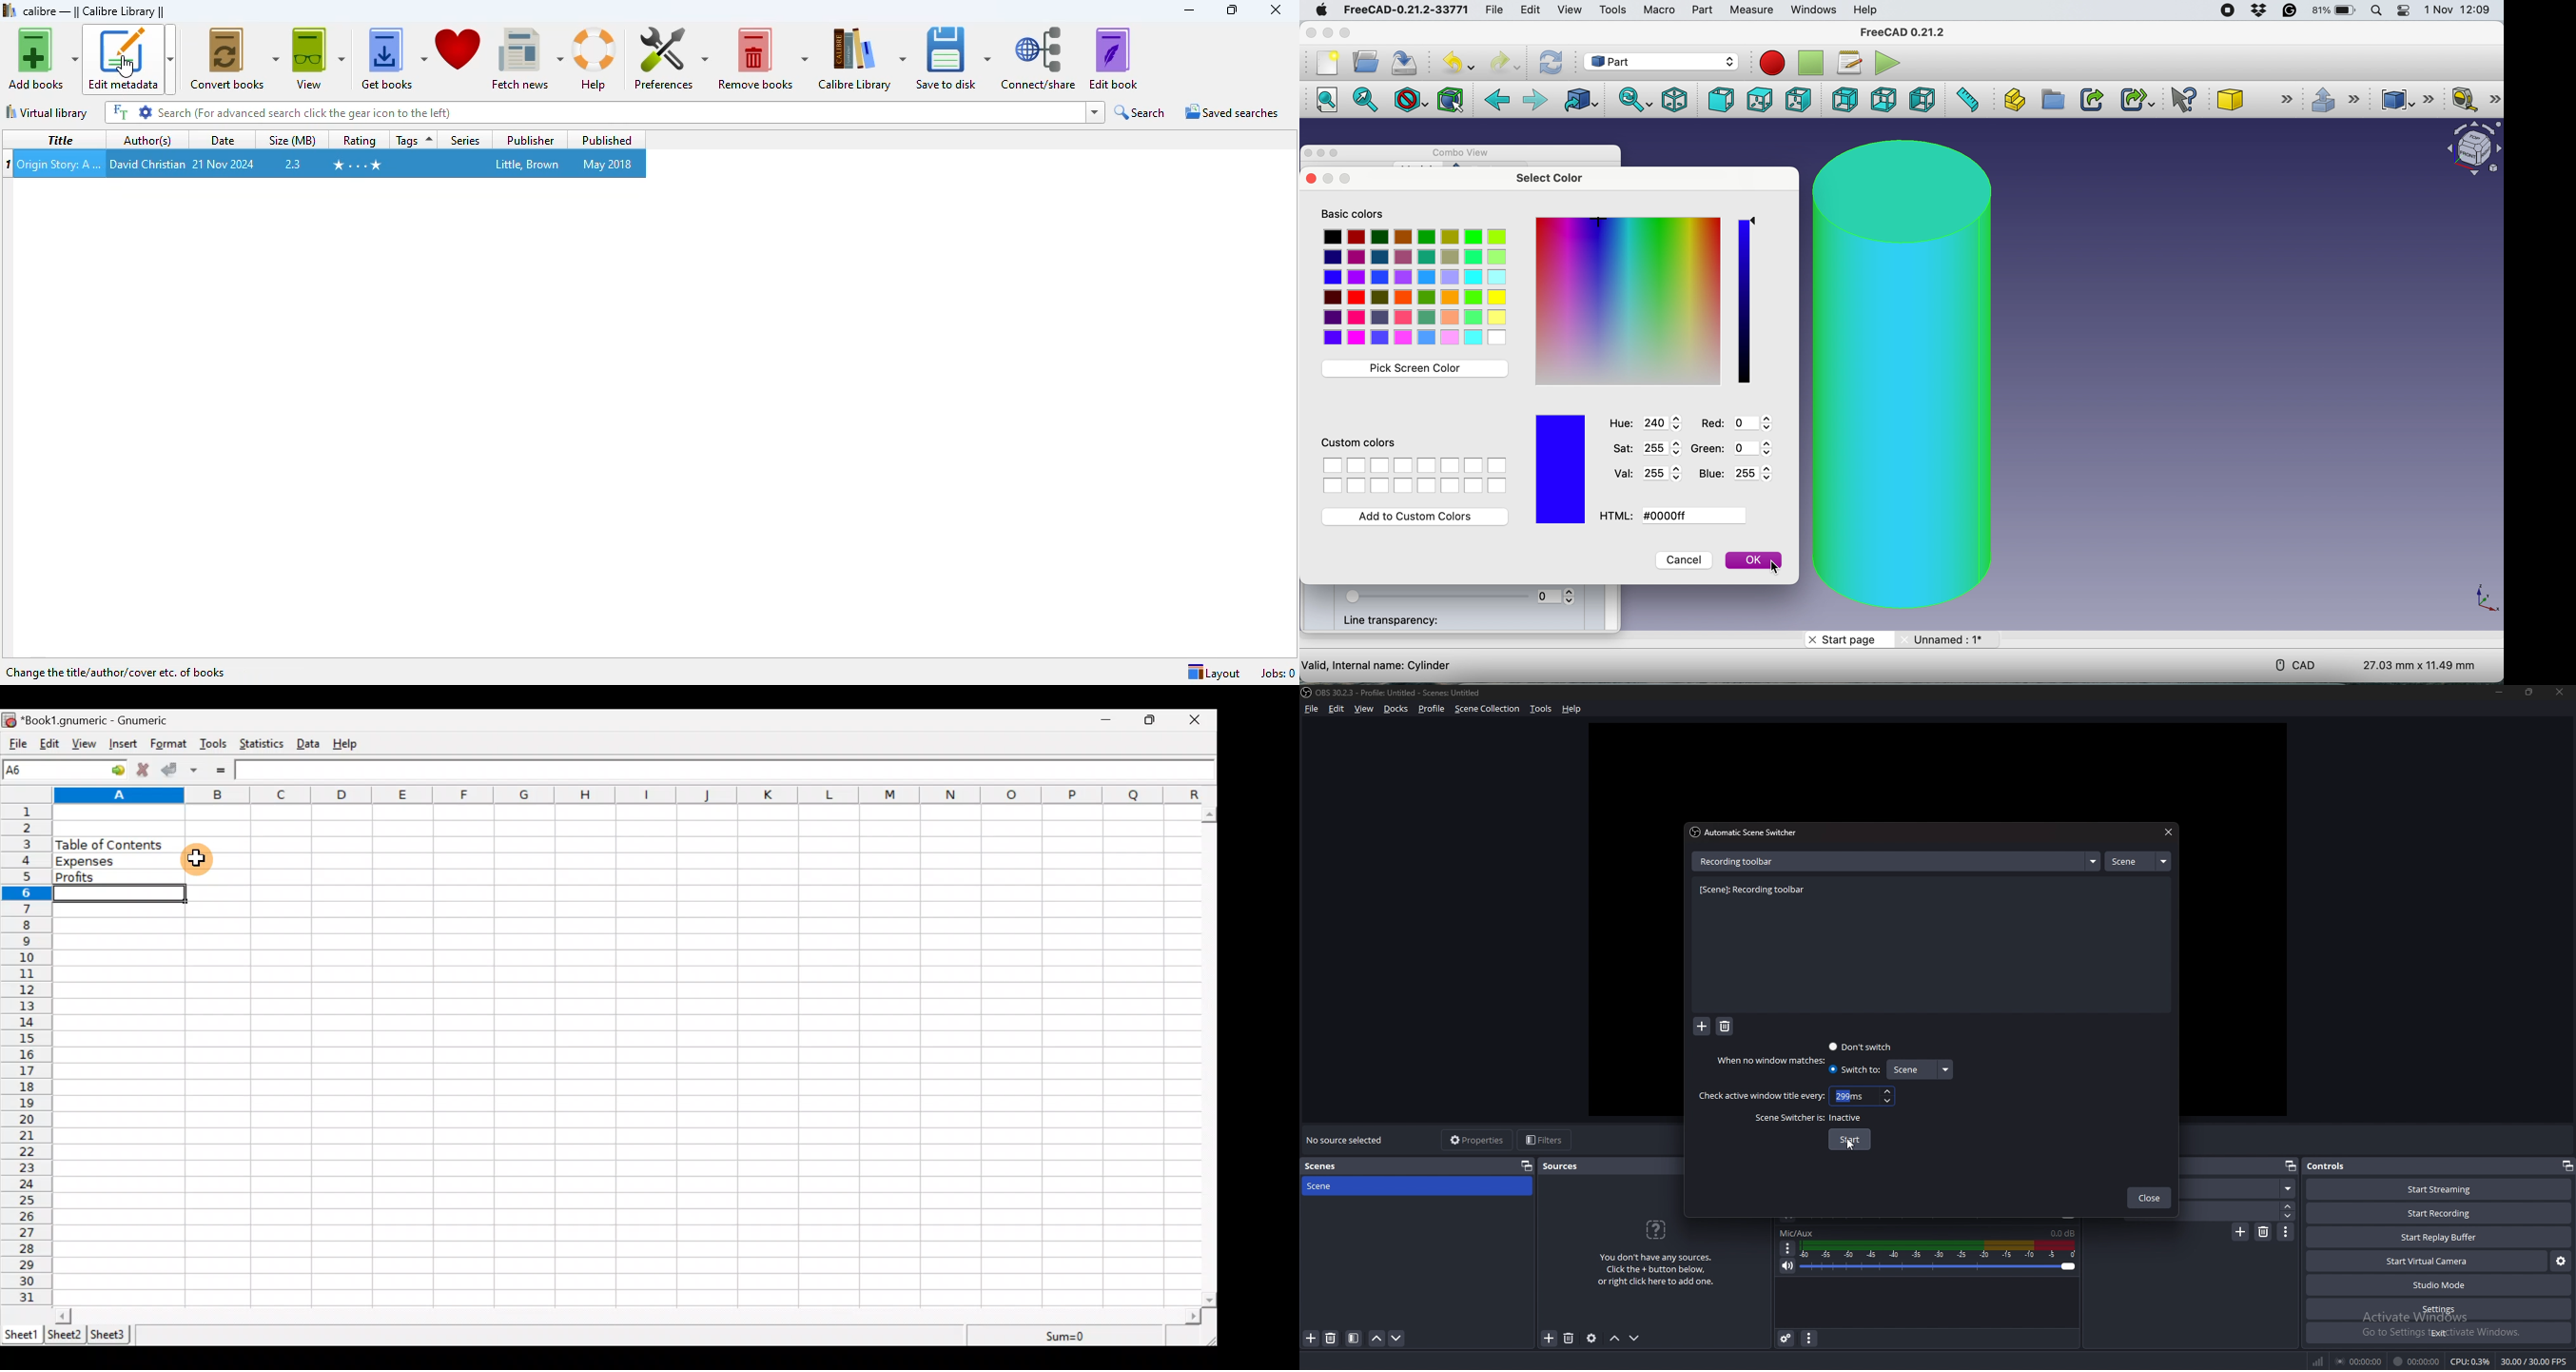  I want to click on search, so click(1142, 112).